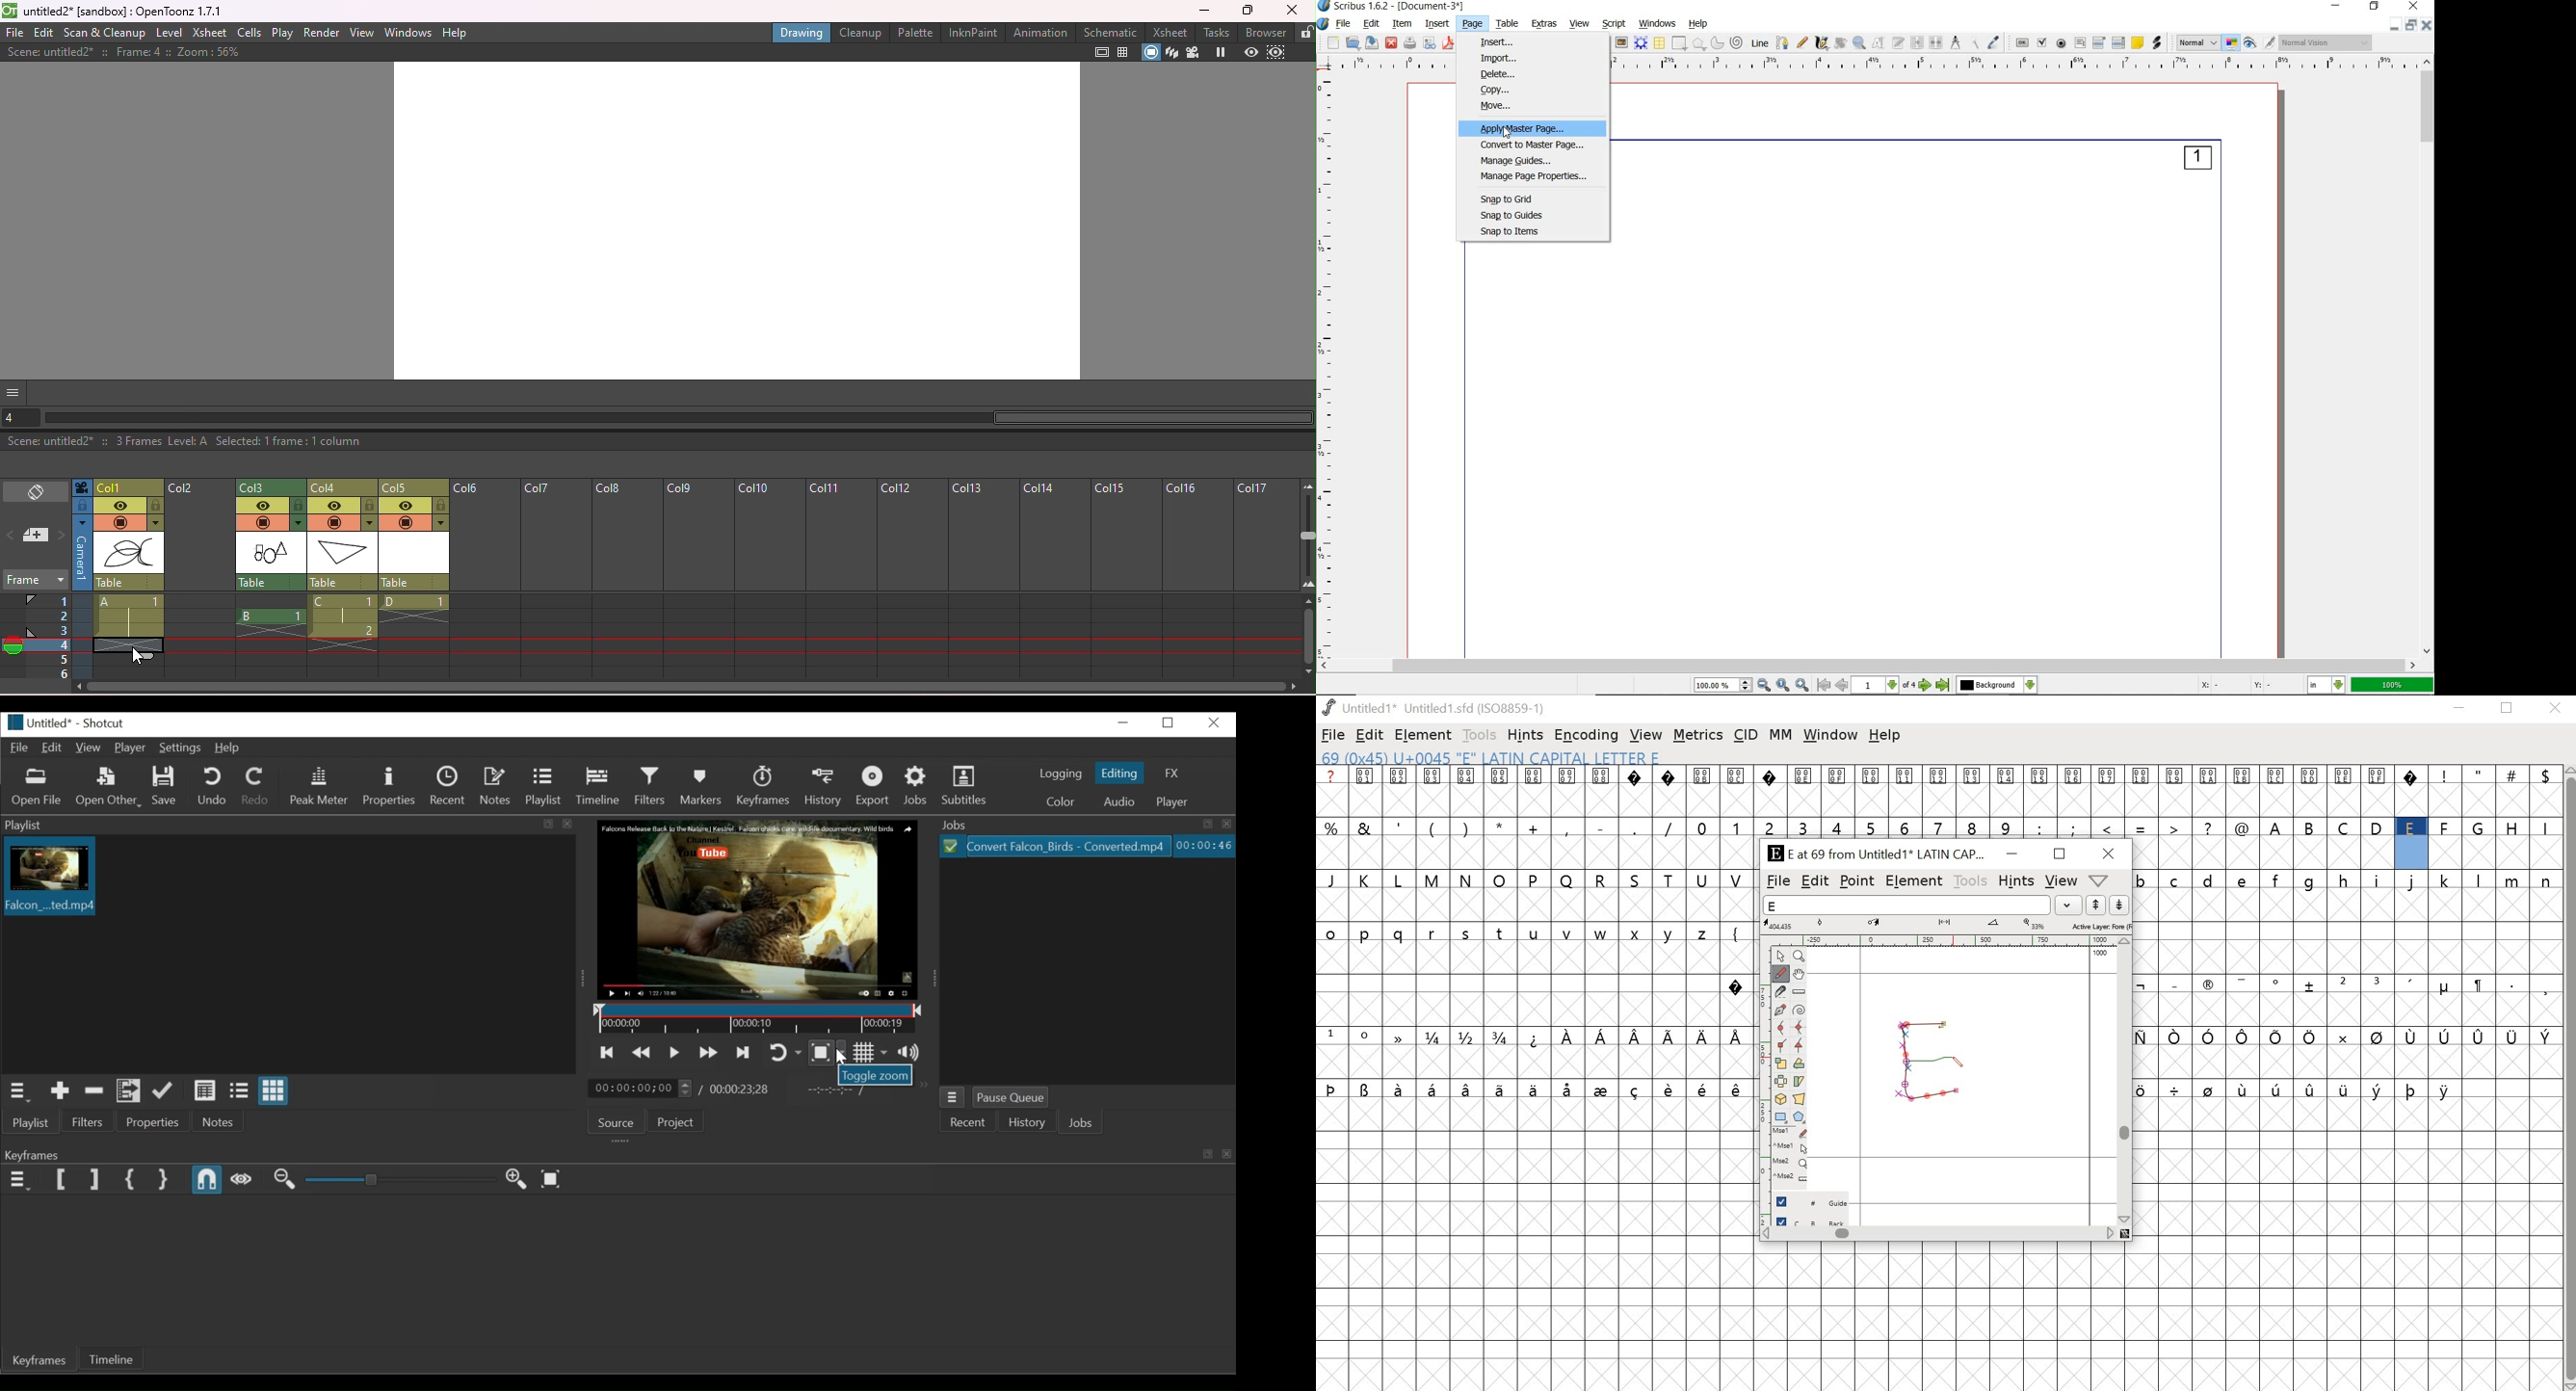  What do you see at coordinates (758, 1018) in the screenshot?
I see `Timeline` at bounding box center [758, 1018].